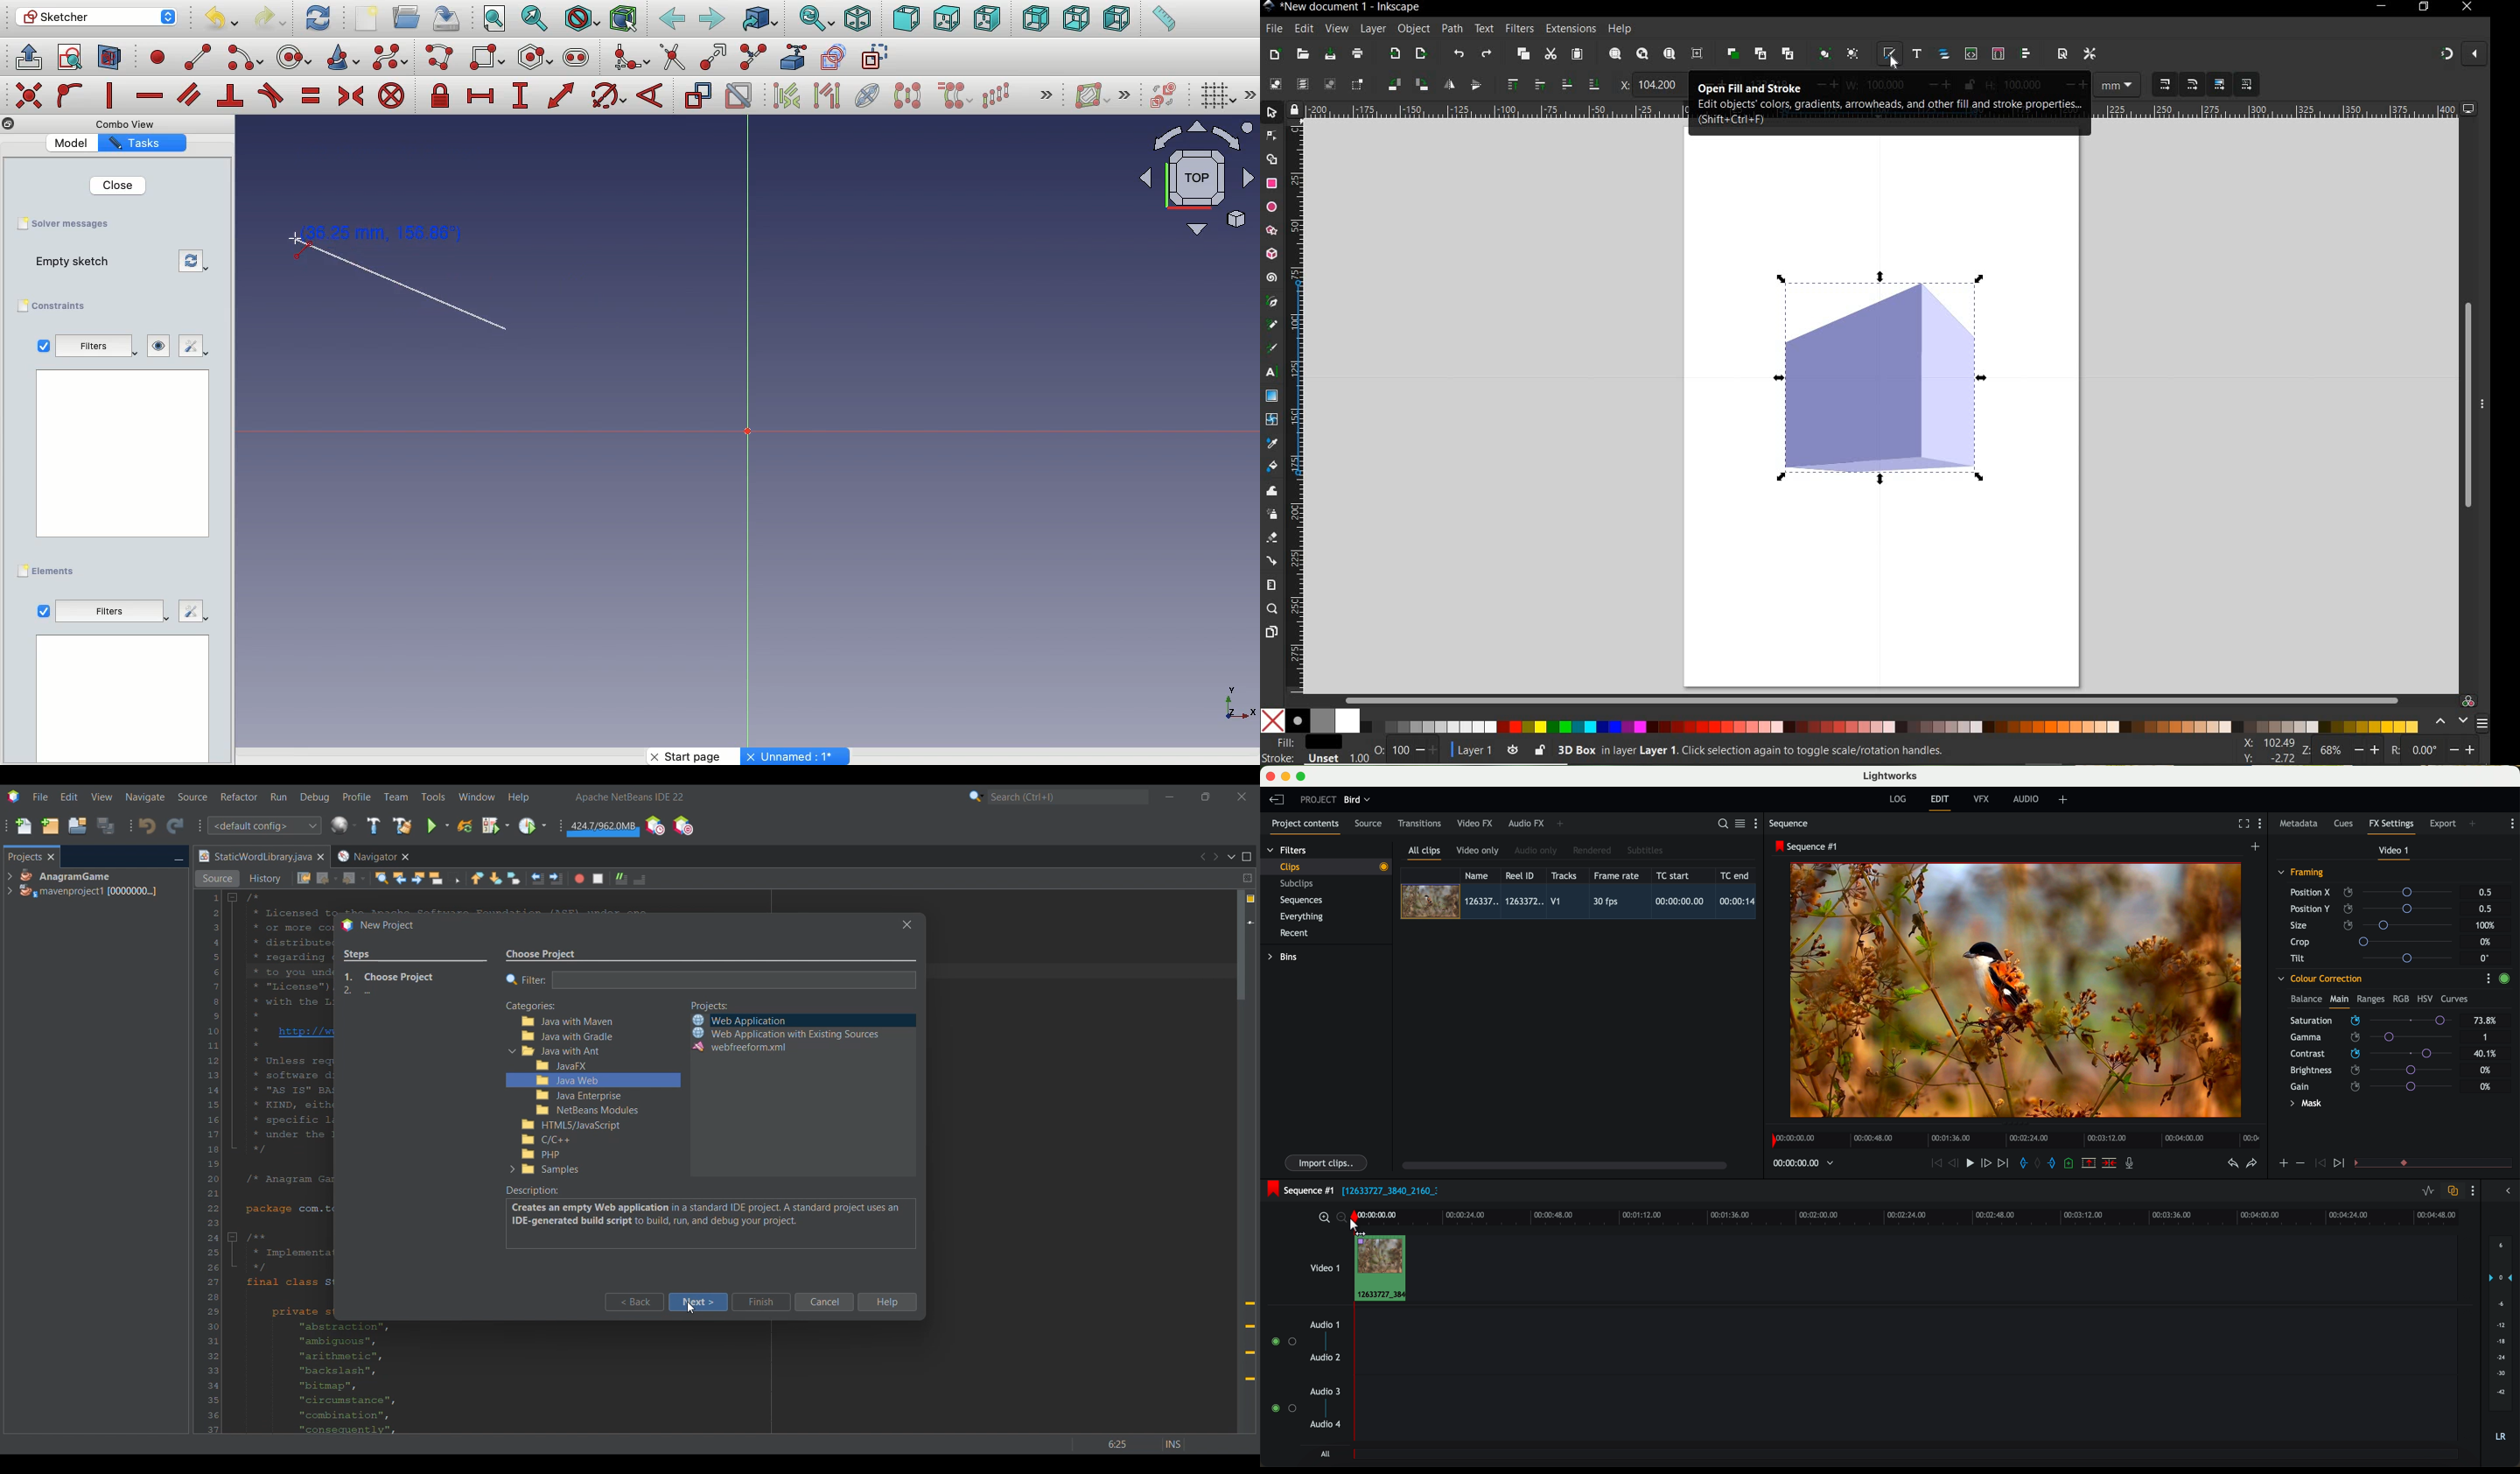 This screenshot has height=1484, width=2520. Describe the element at coordinates (827, 98) in the screenshot. I see `Associated geometry` at that location.